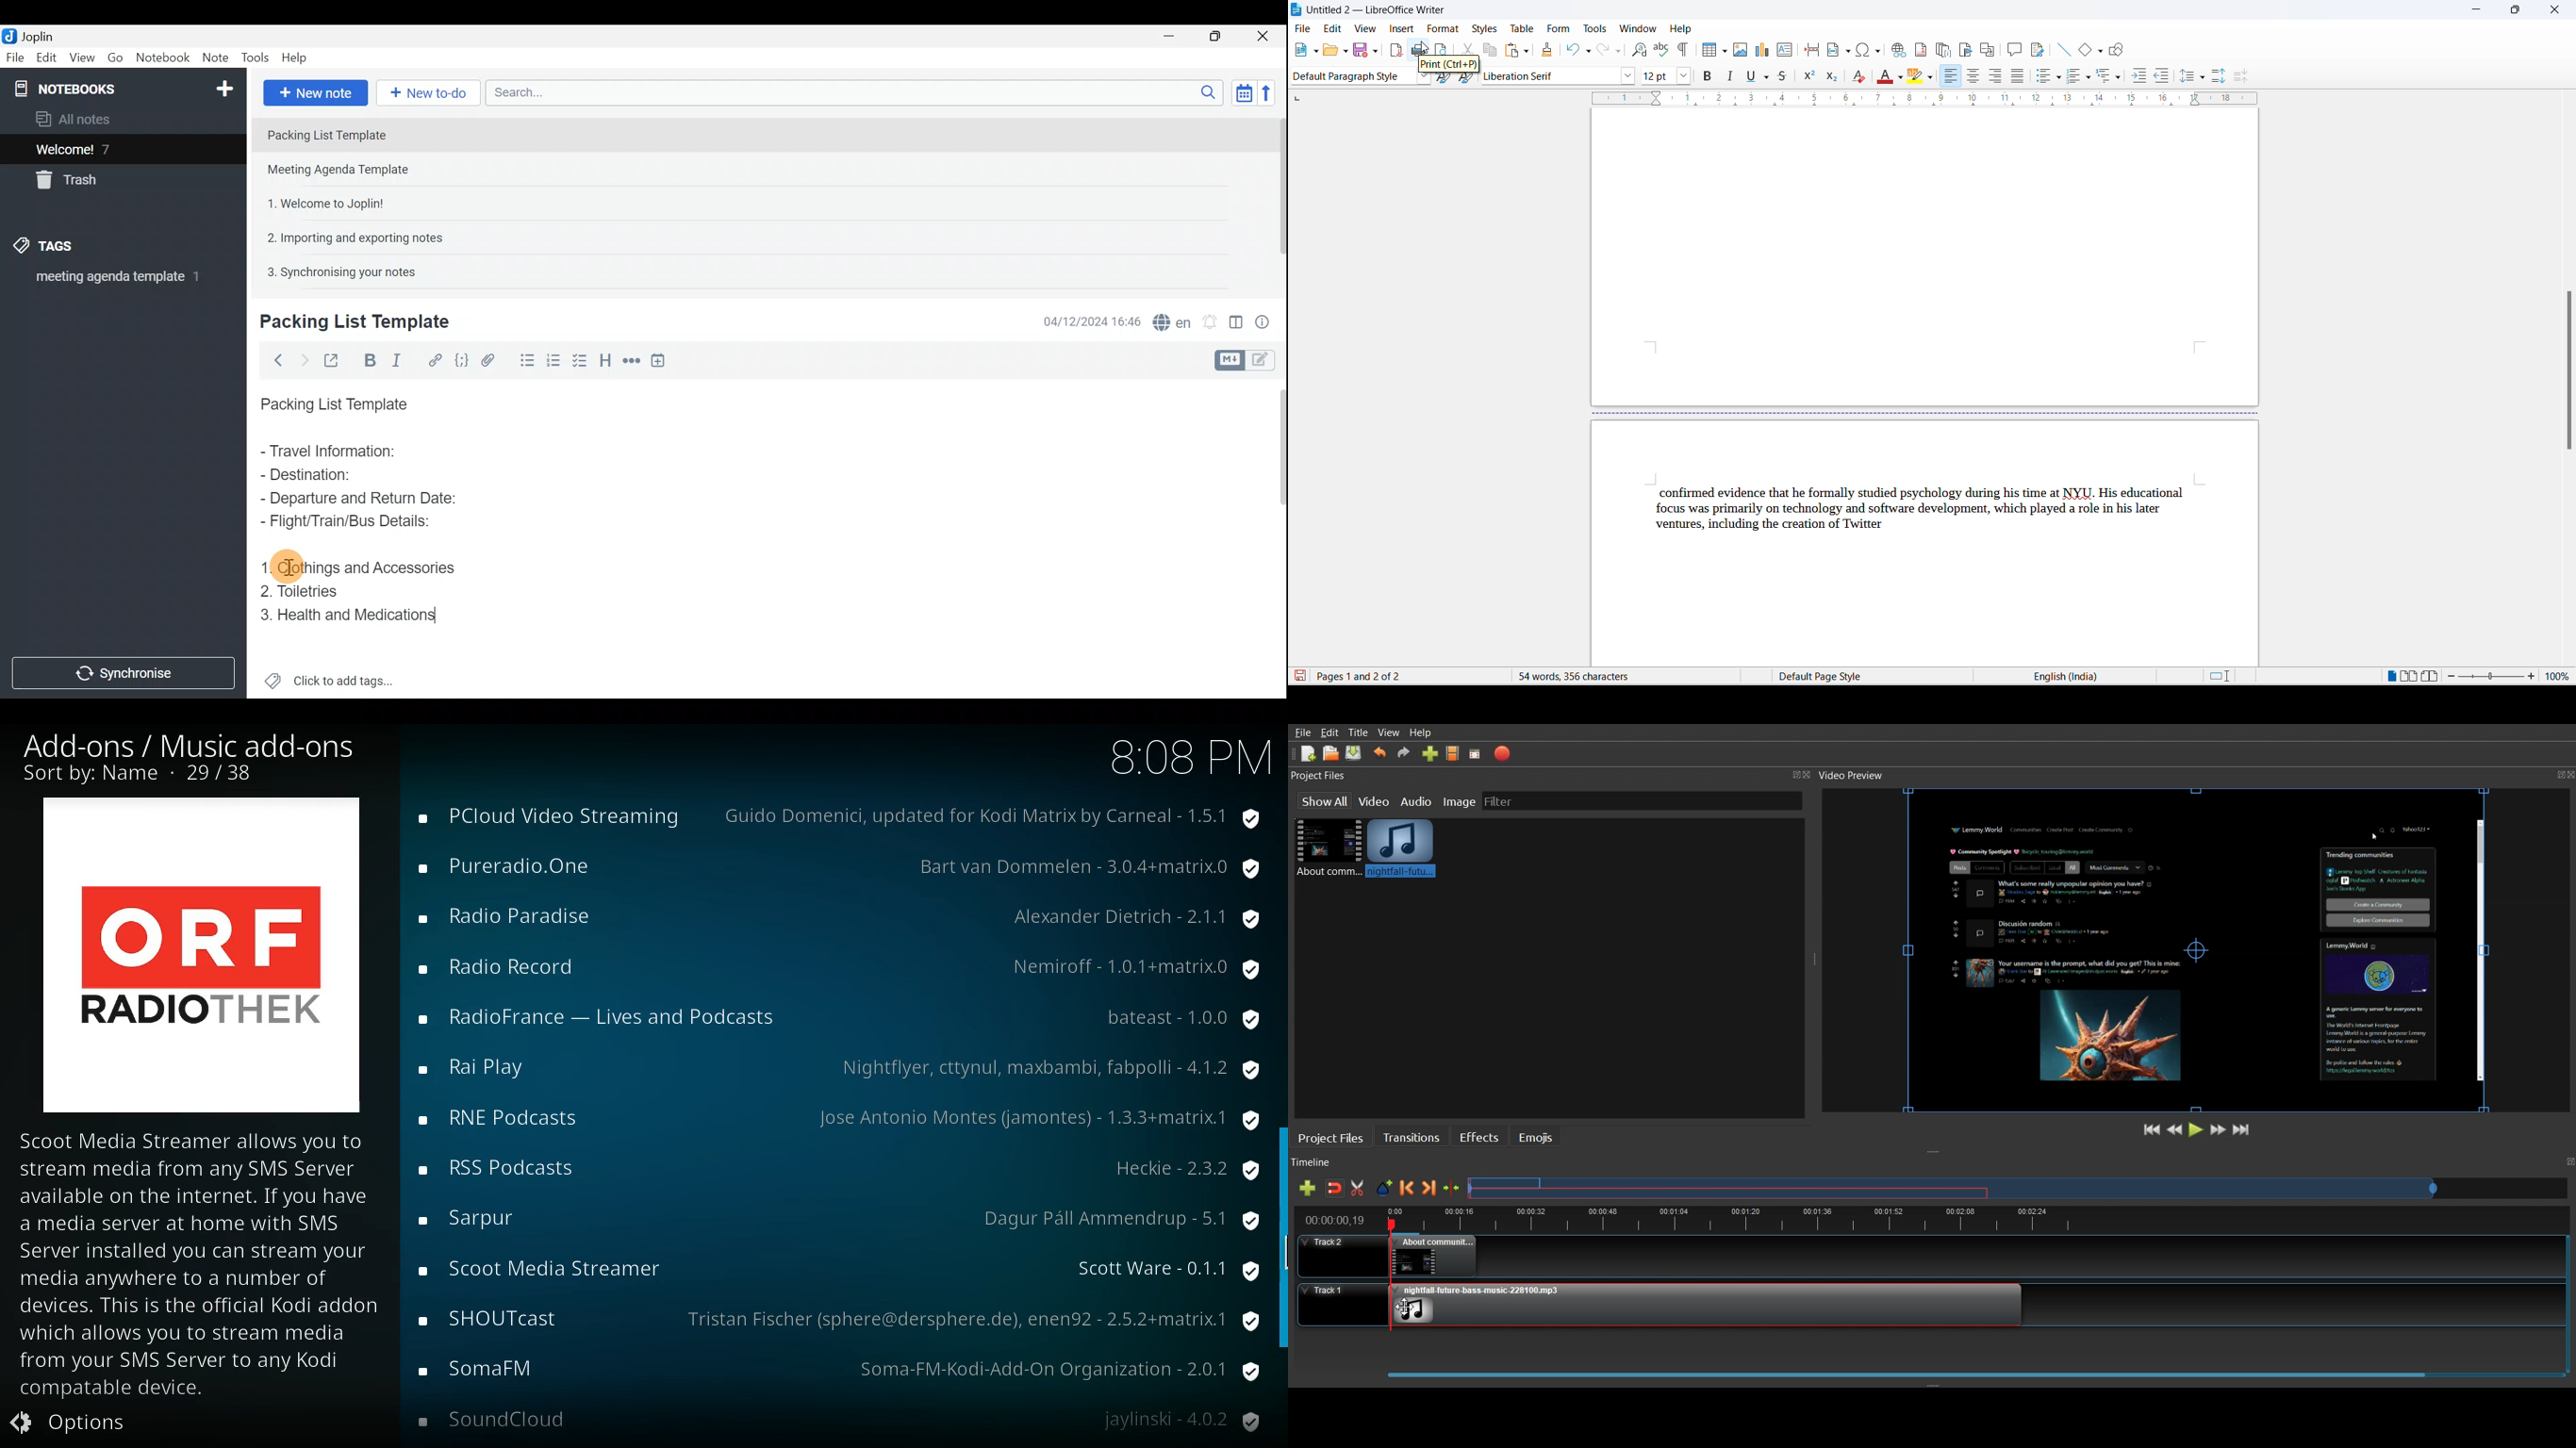  Describe the element at coordinates (1854, 676) in the screenshot. I see `Default Page Style` at that location.